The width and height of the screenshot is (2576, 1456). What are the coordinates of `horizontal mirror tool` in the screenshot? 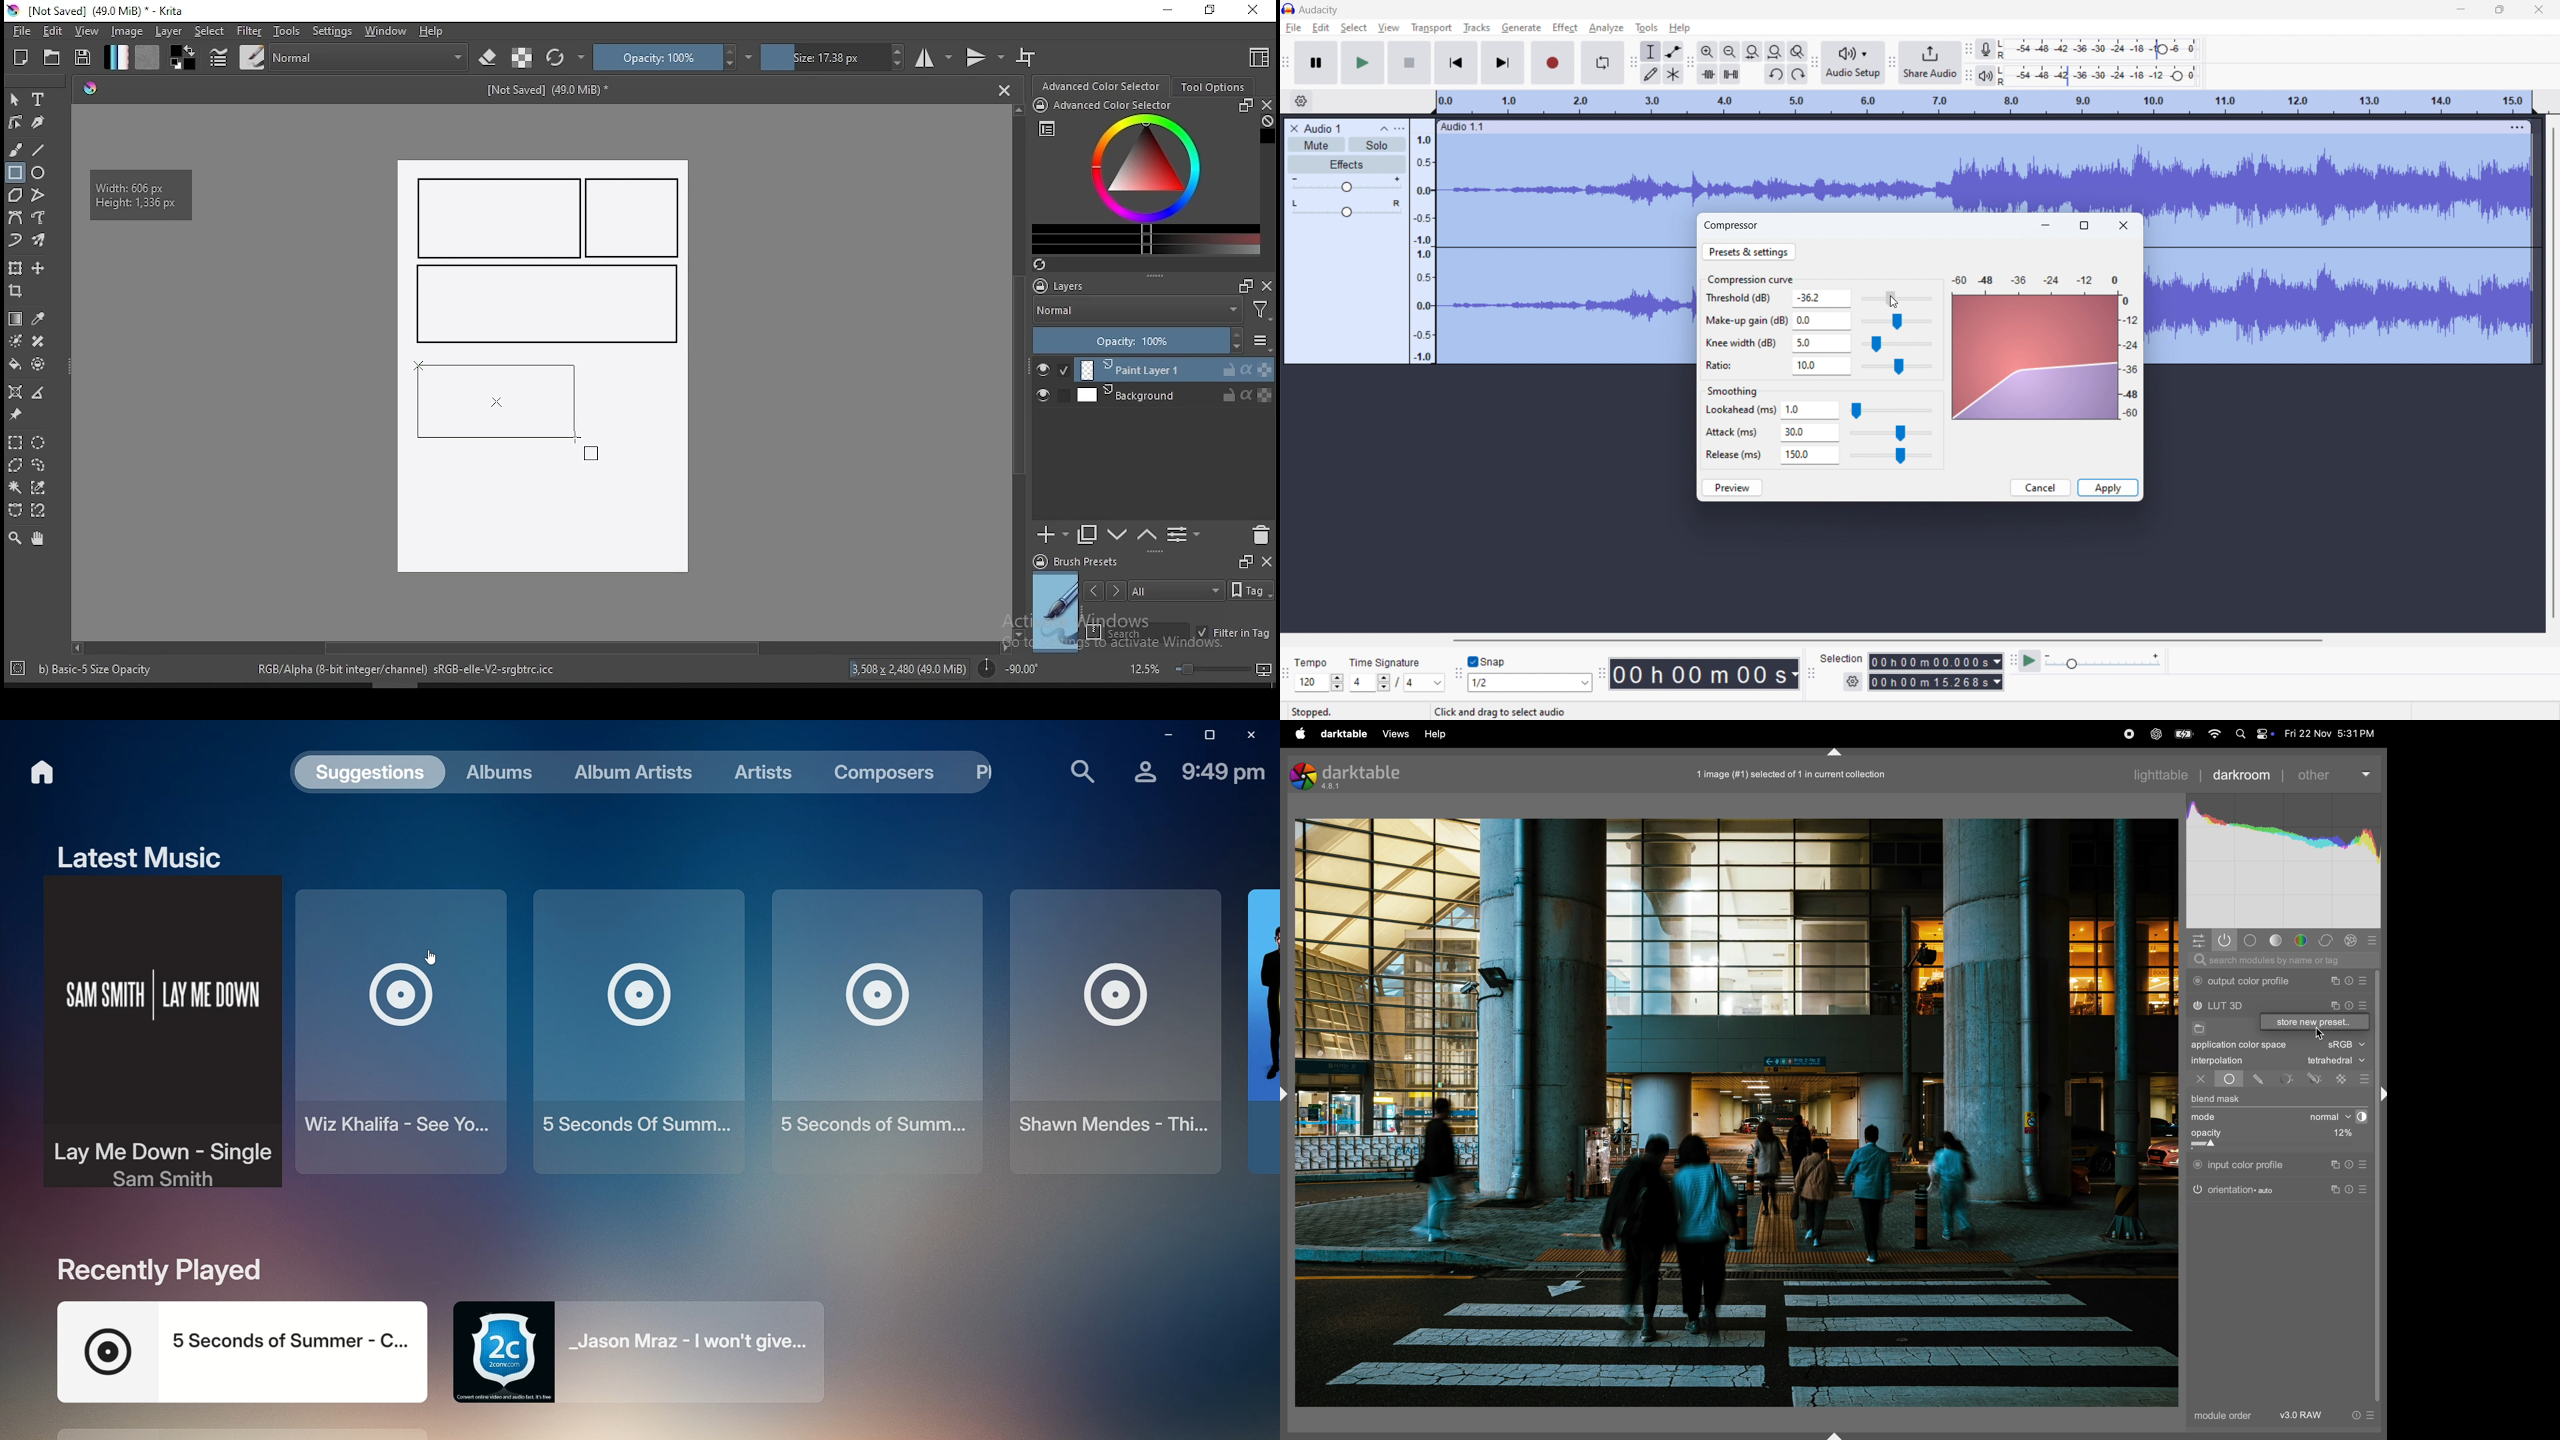 It's located at (934, 57).